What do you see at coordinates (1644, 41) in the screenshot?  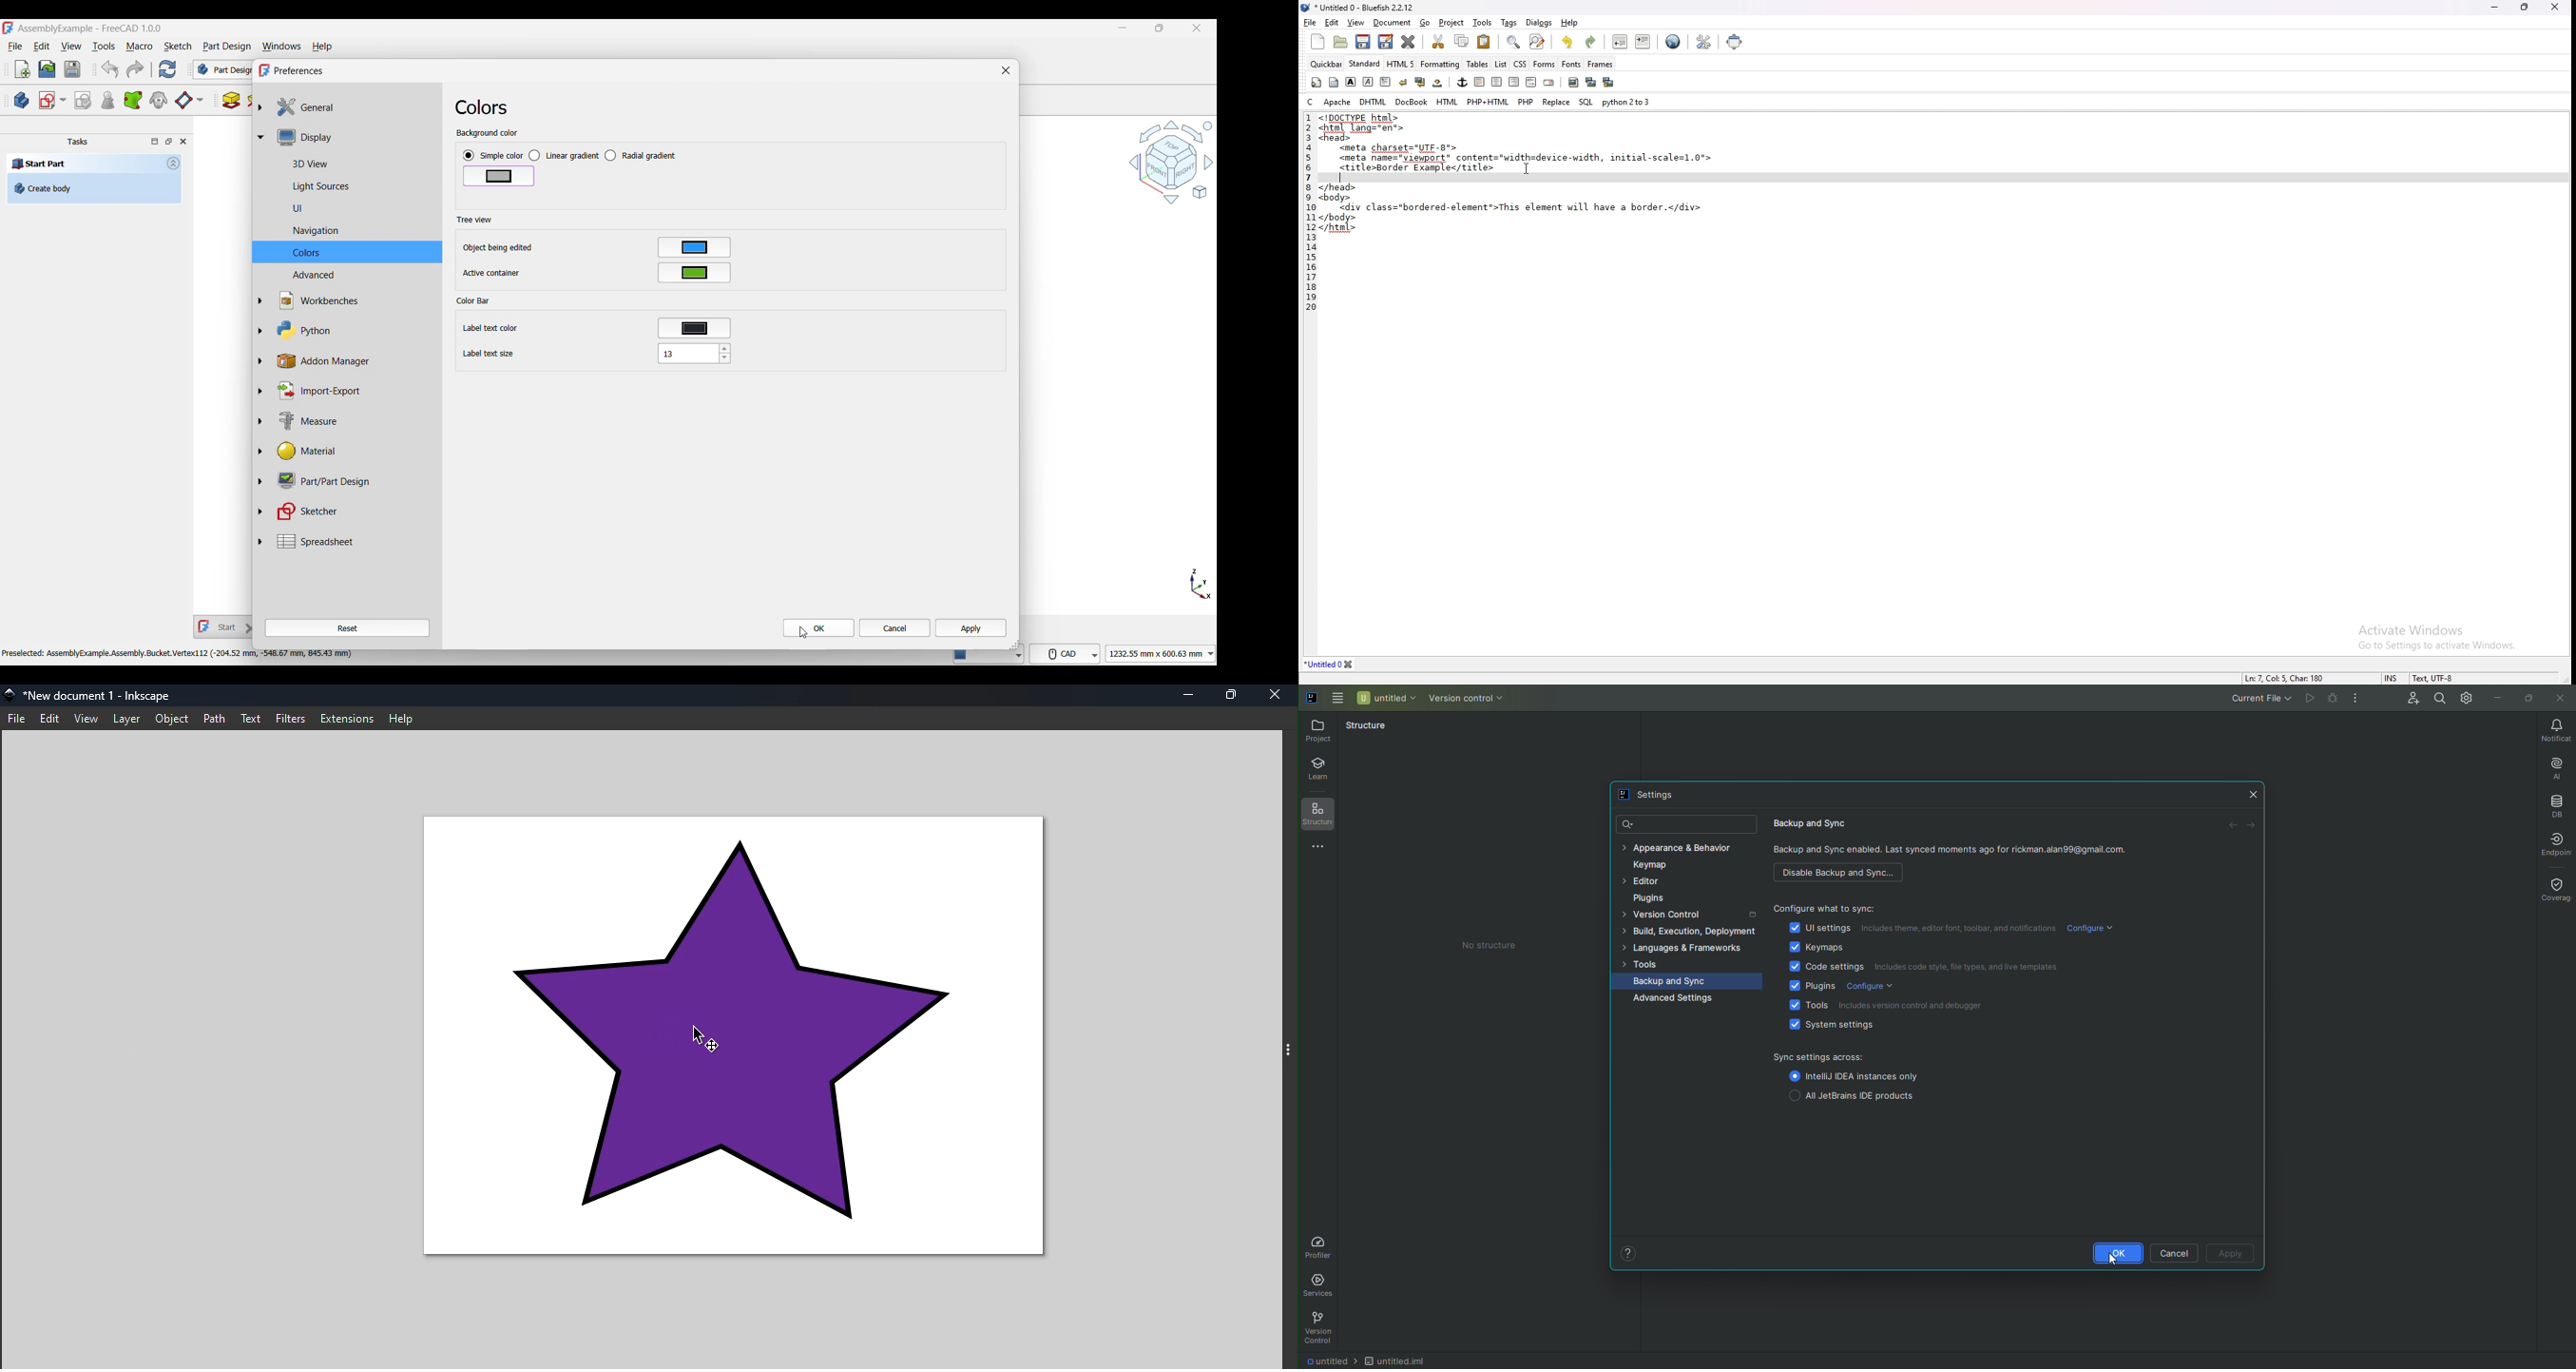 I see `indent` at bounding box center [1644, 41].